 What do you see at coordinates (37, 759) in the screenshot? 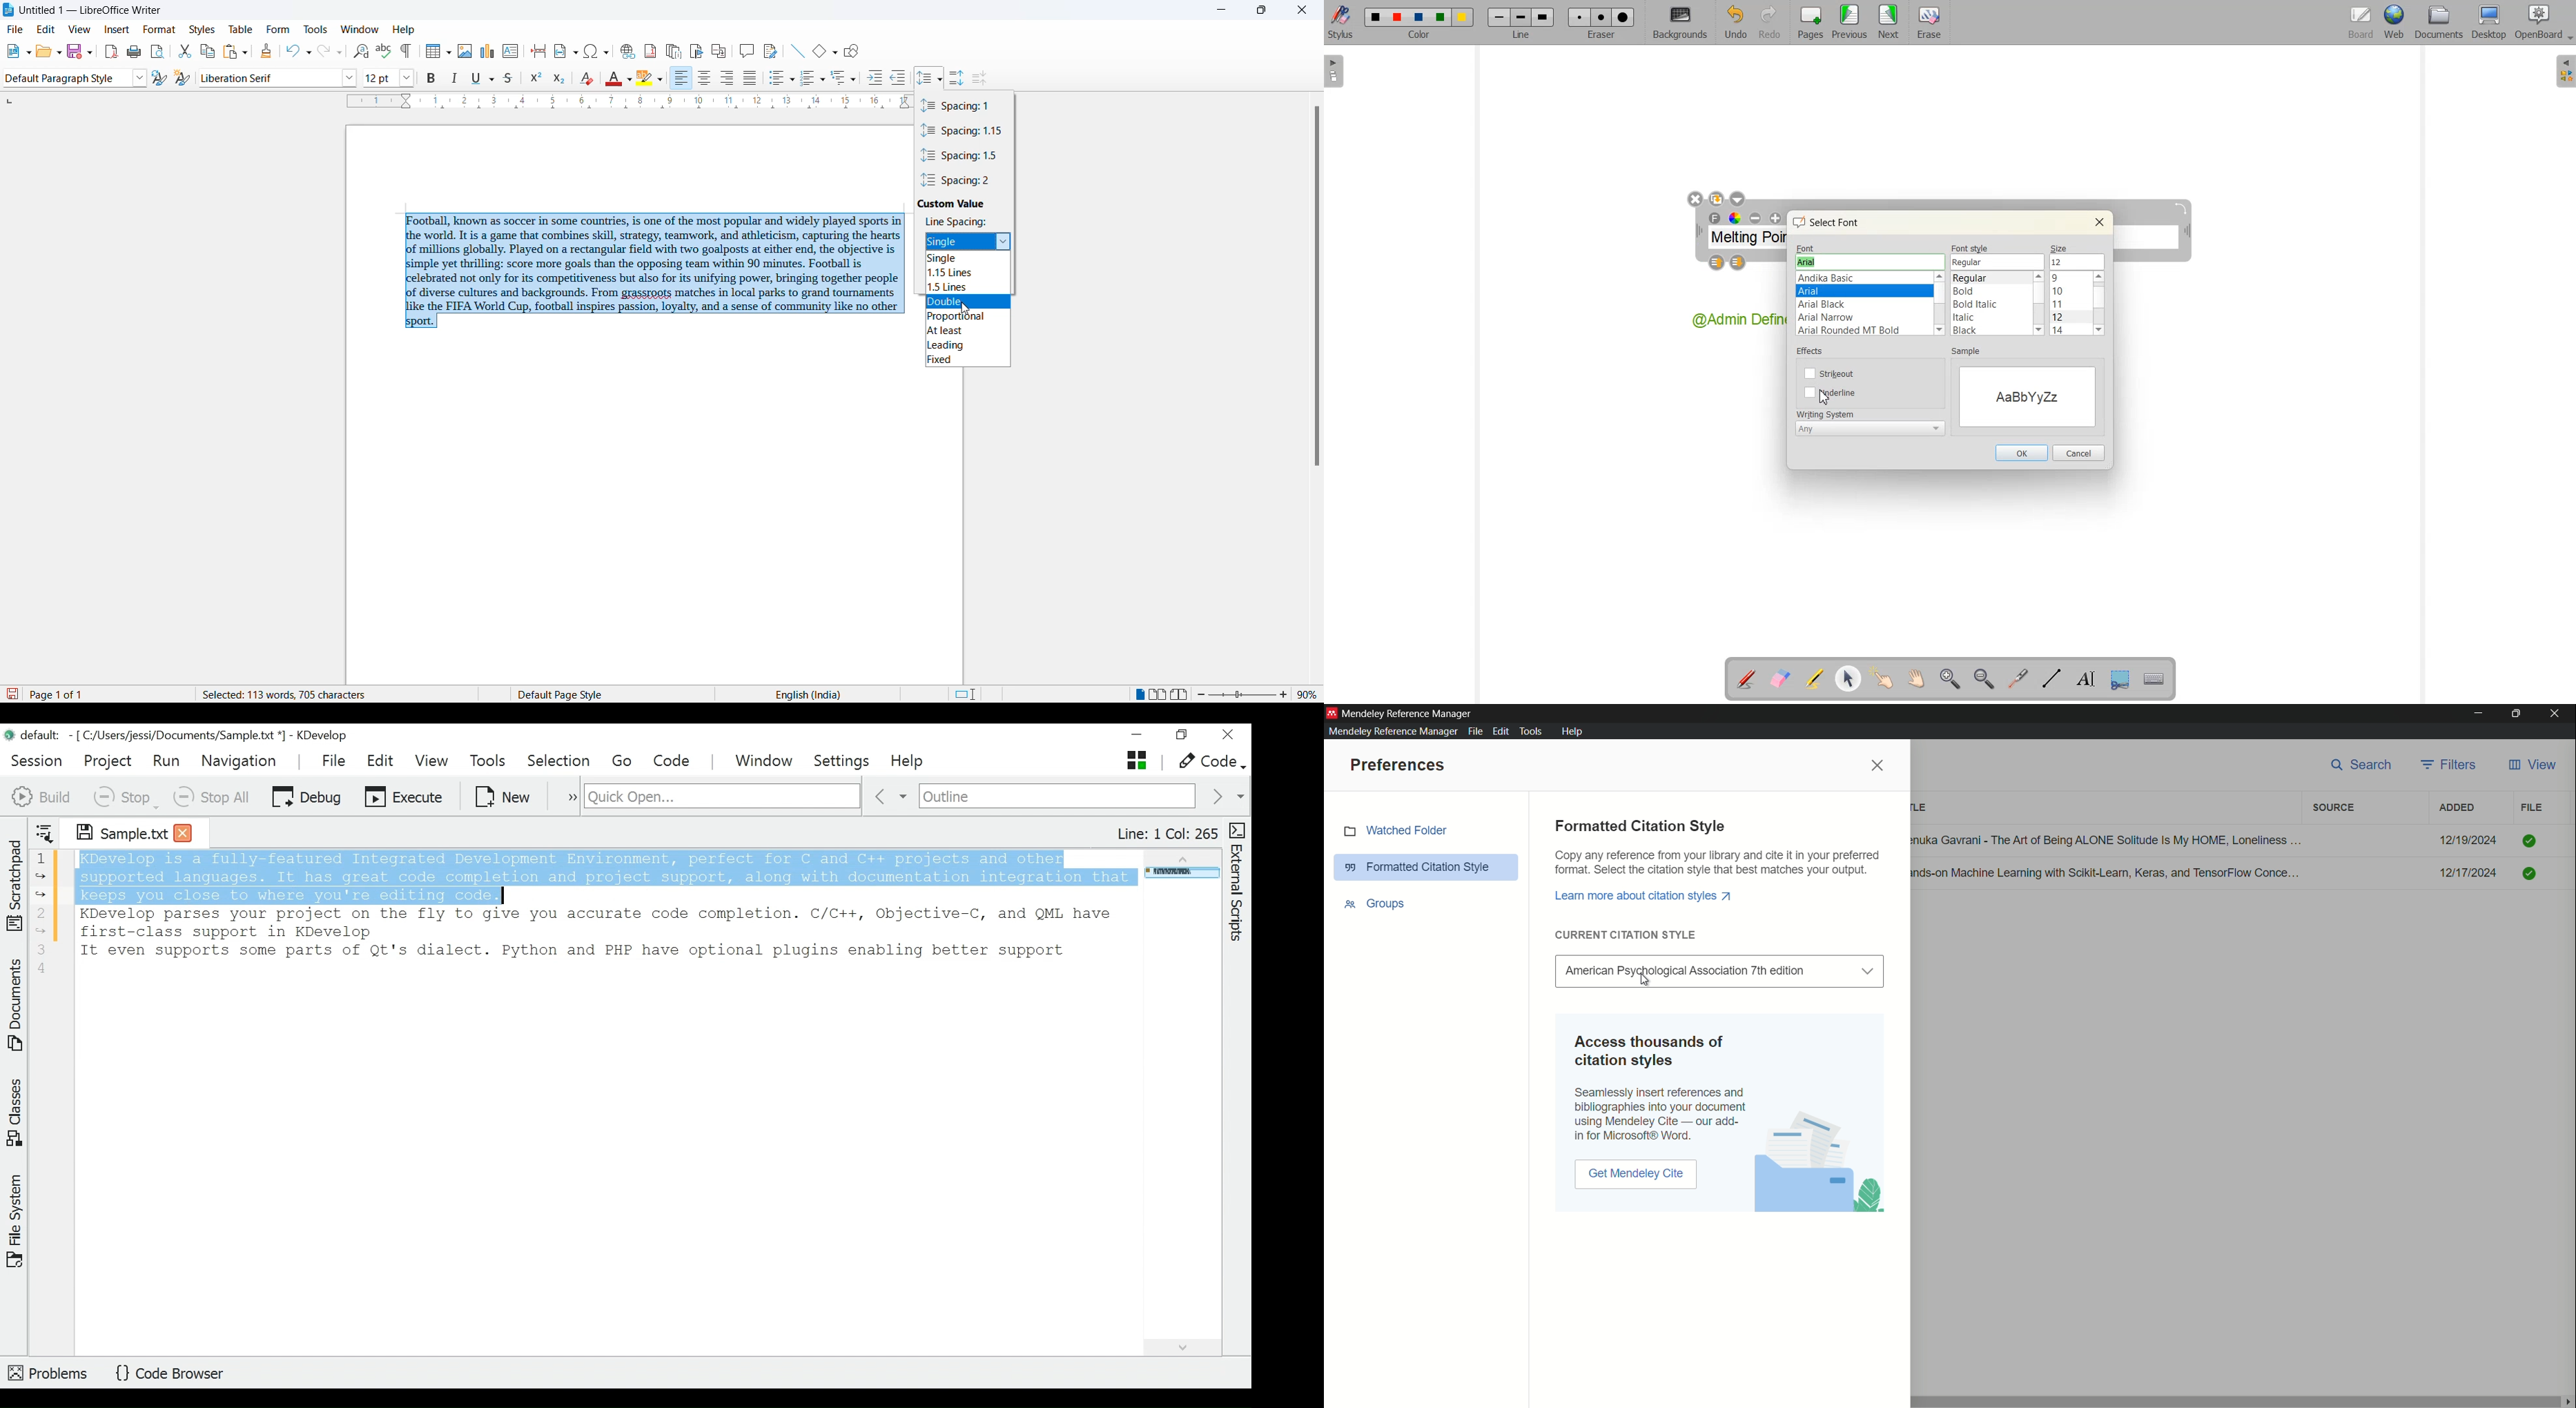
I see `Session` at bounding box center [37, 759].